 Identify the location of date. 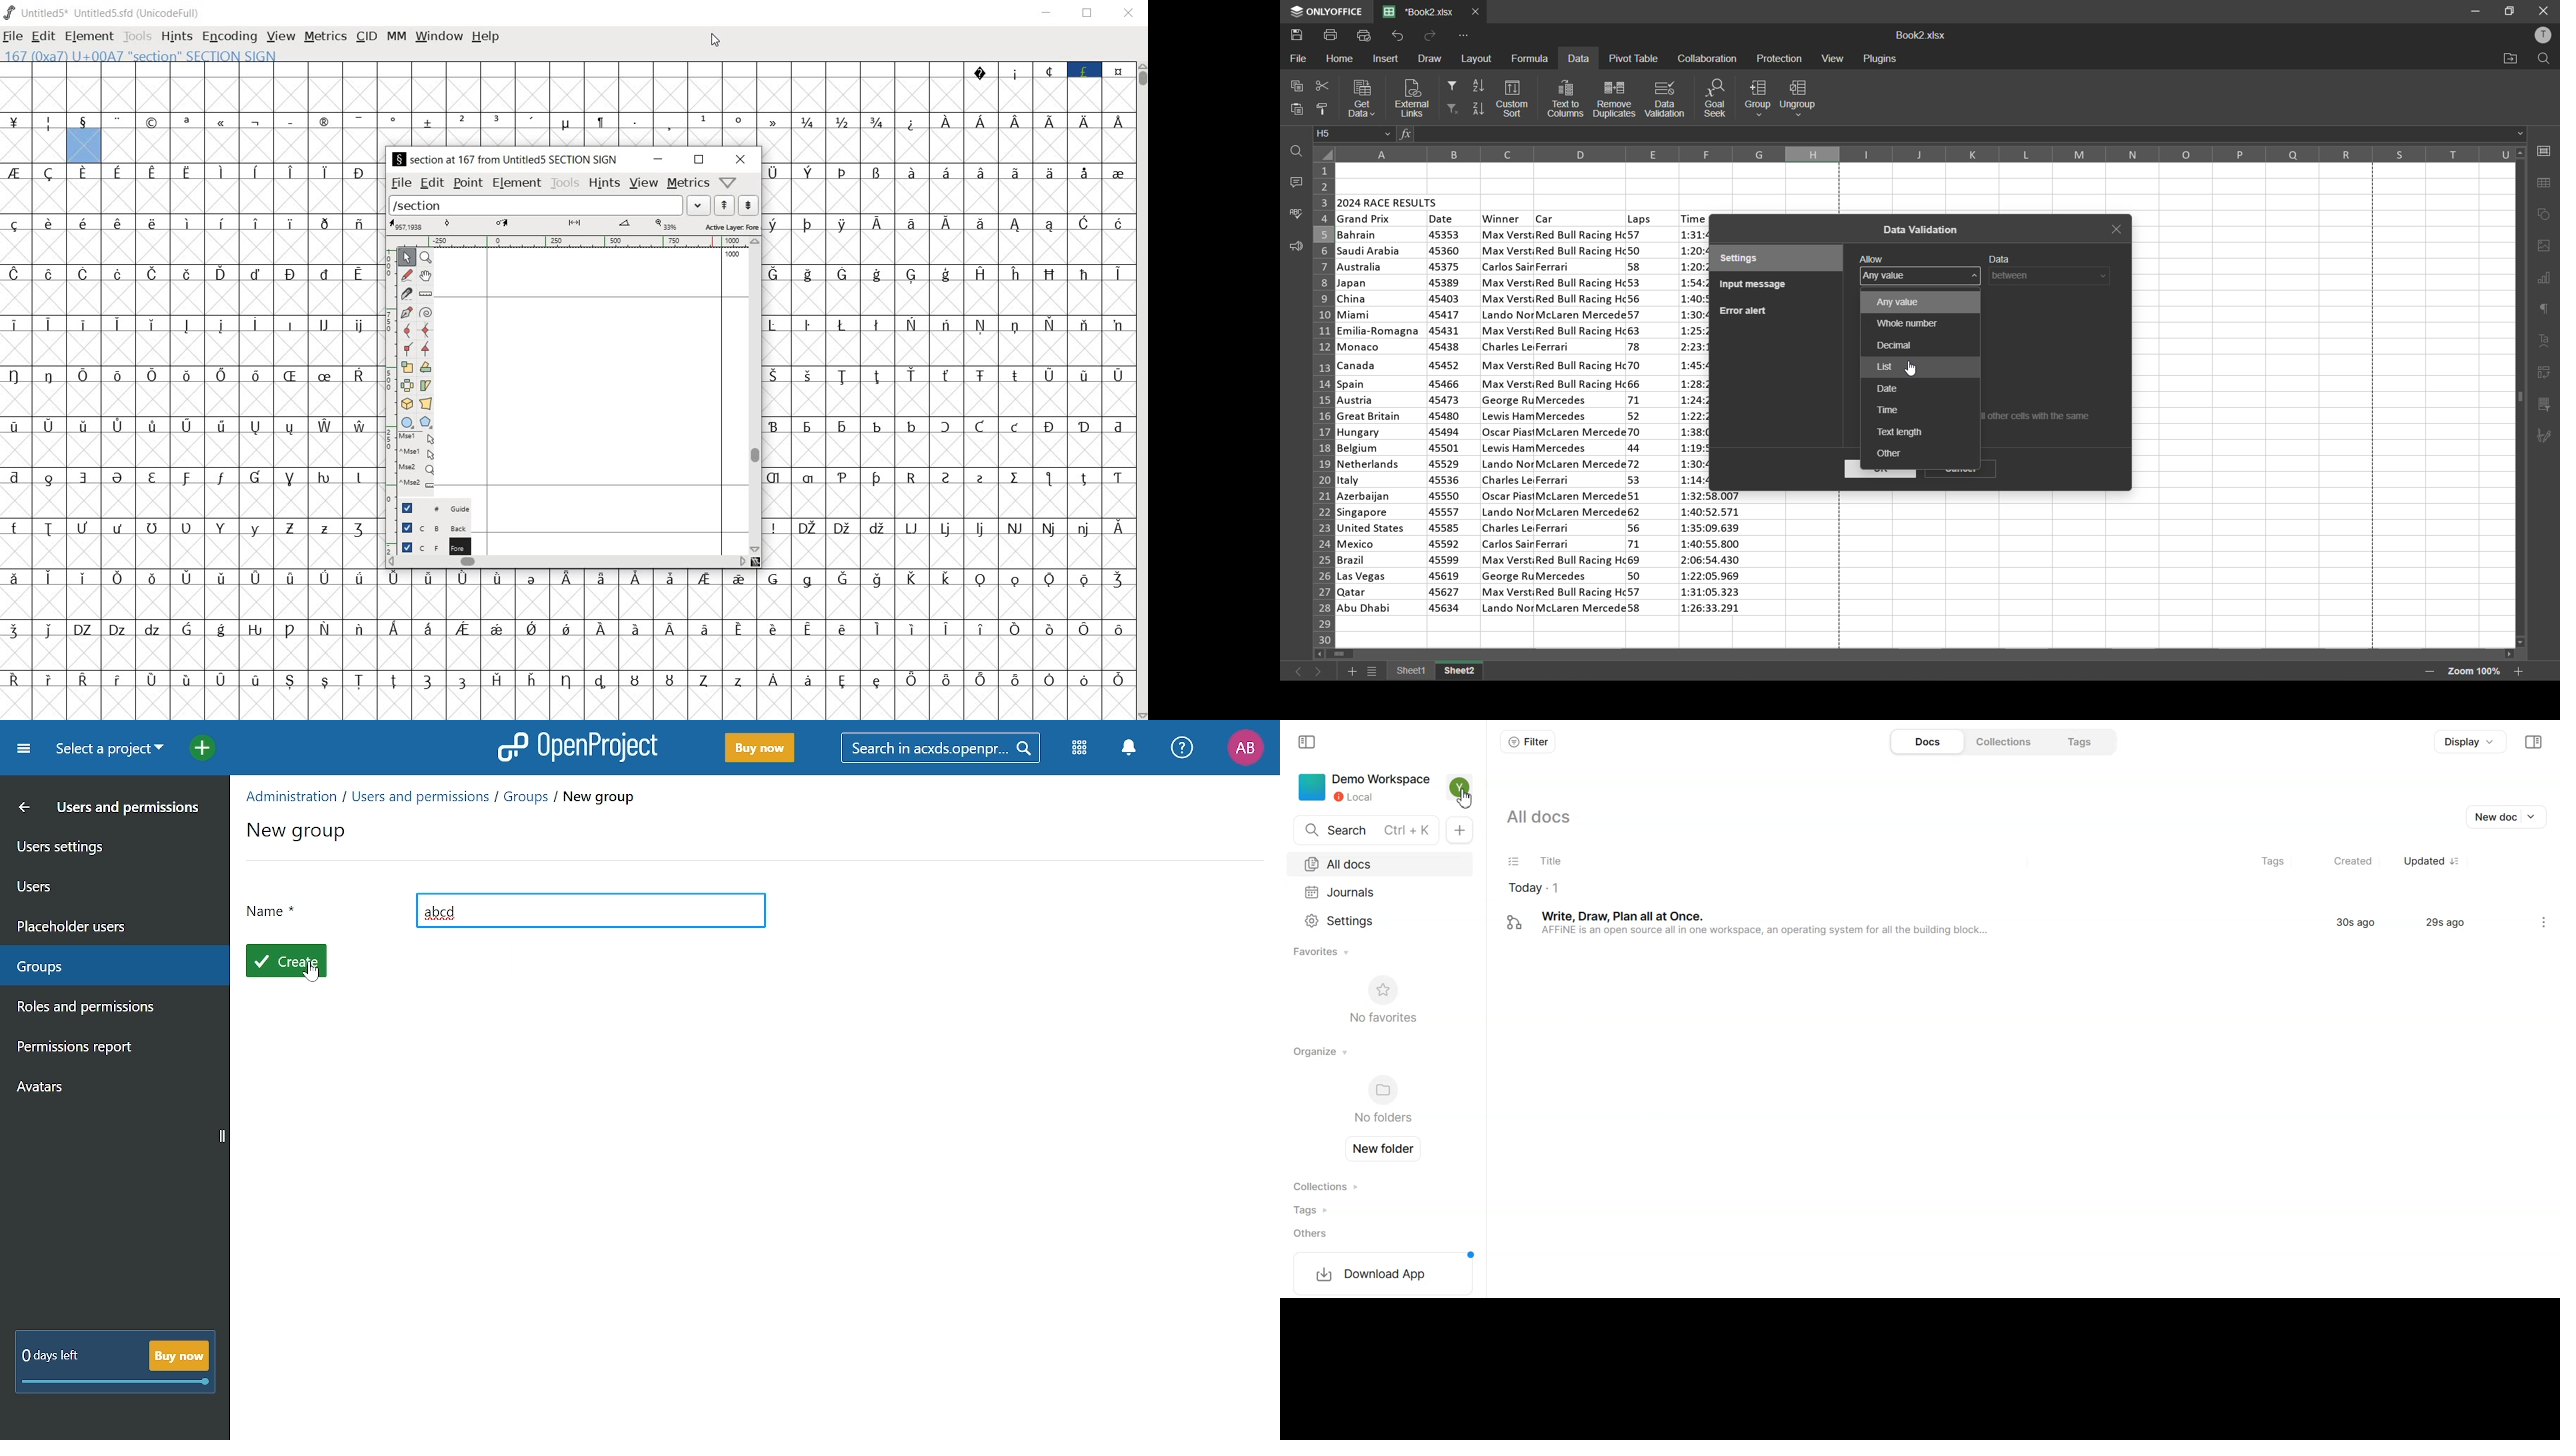
(1887, 387).